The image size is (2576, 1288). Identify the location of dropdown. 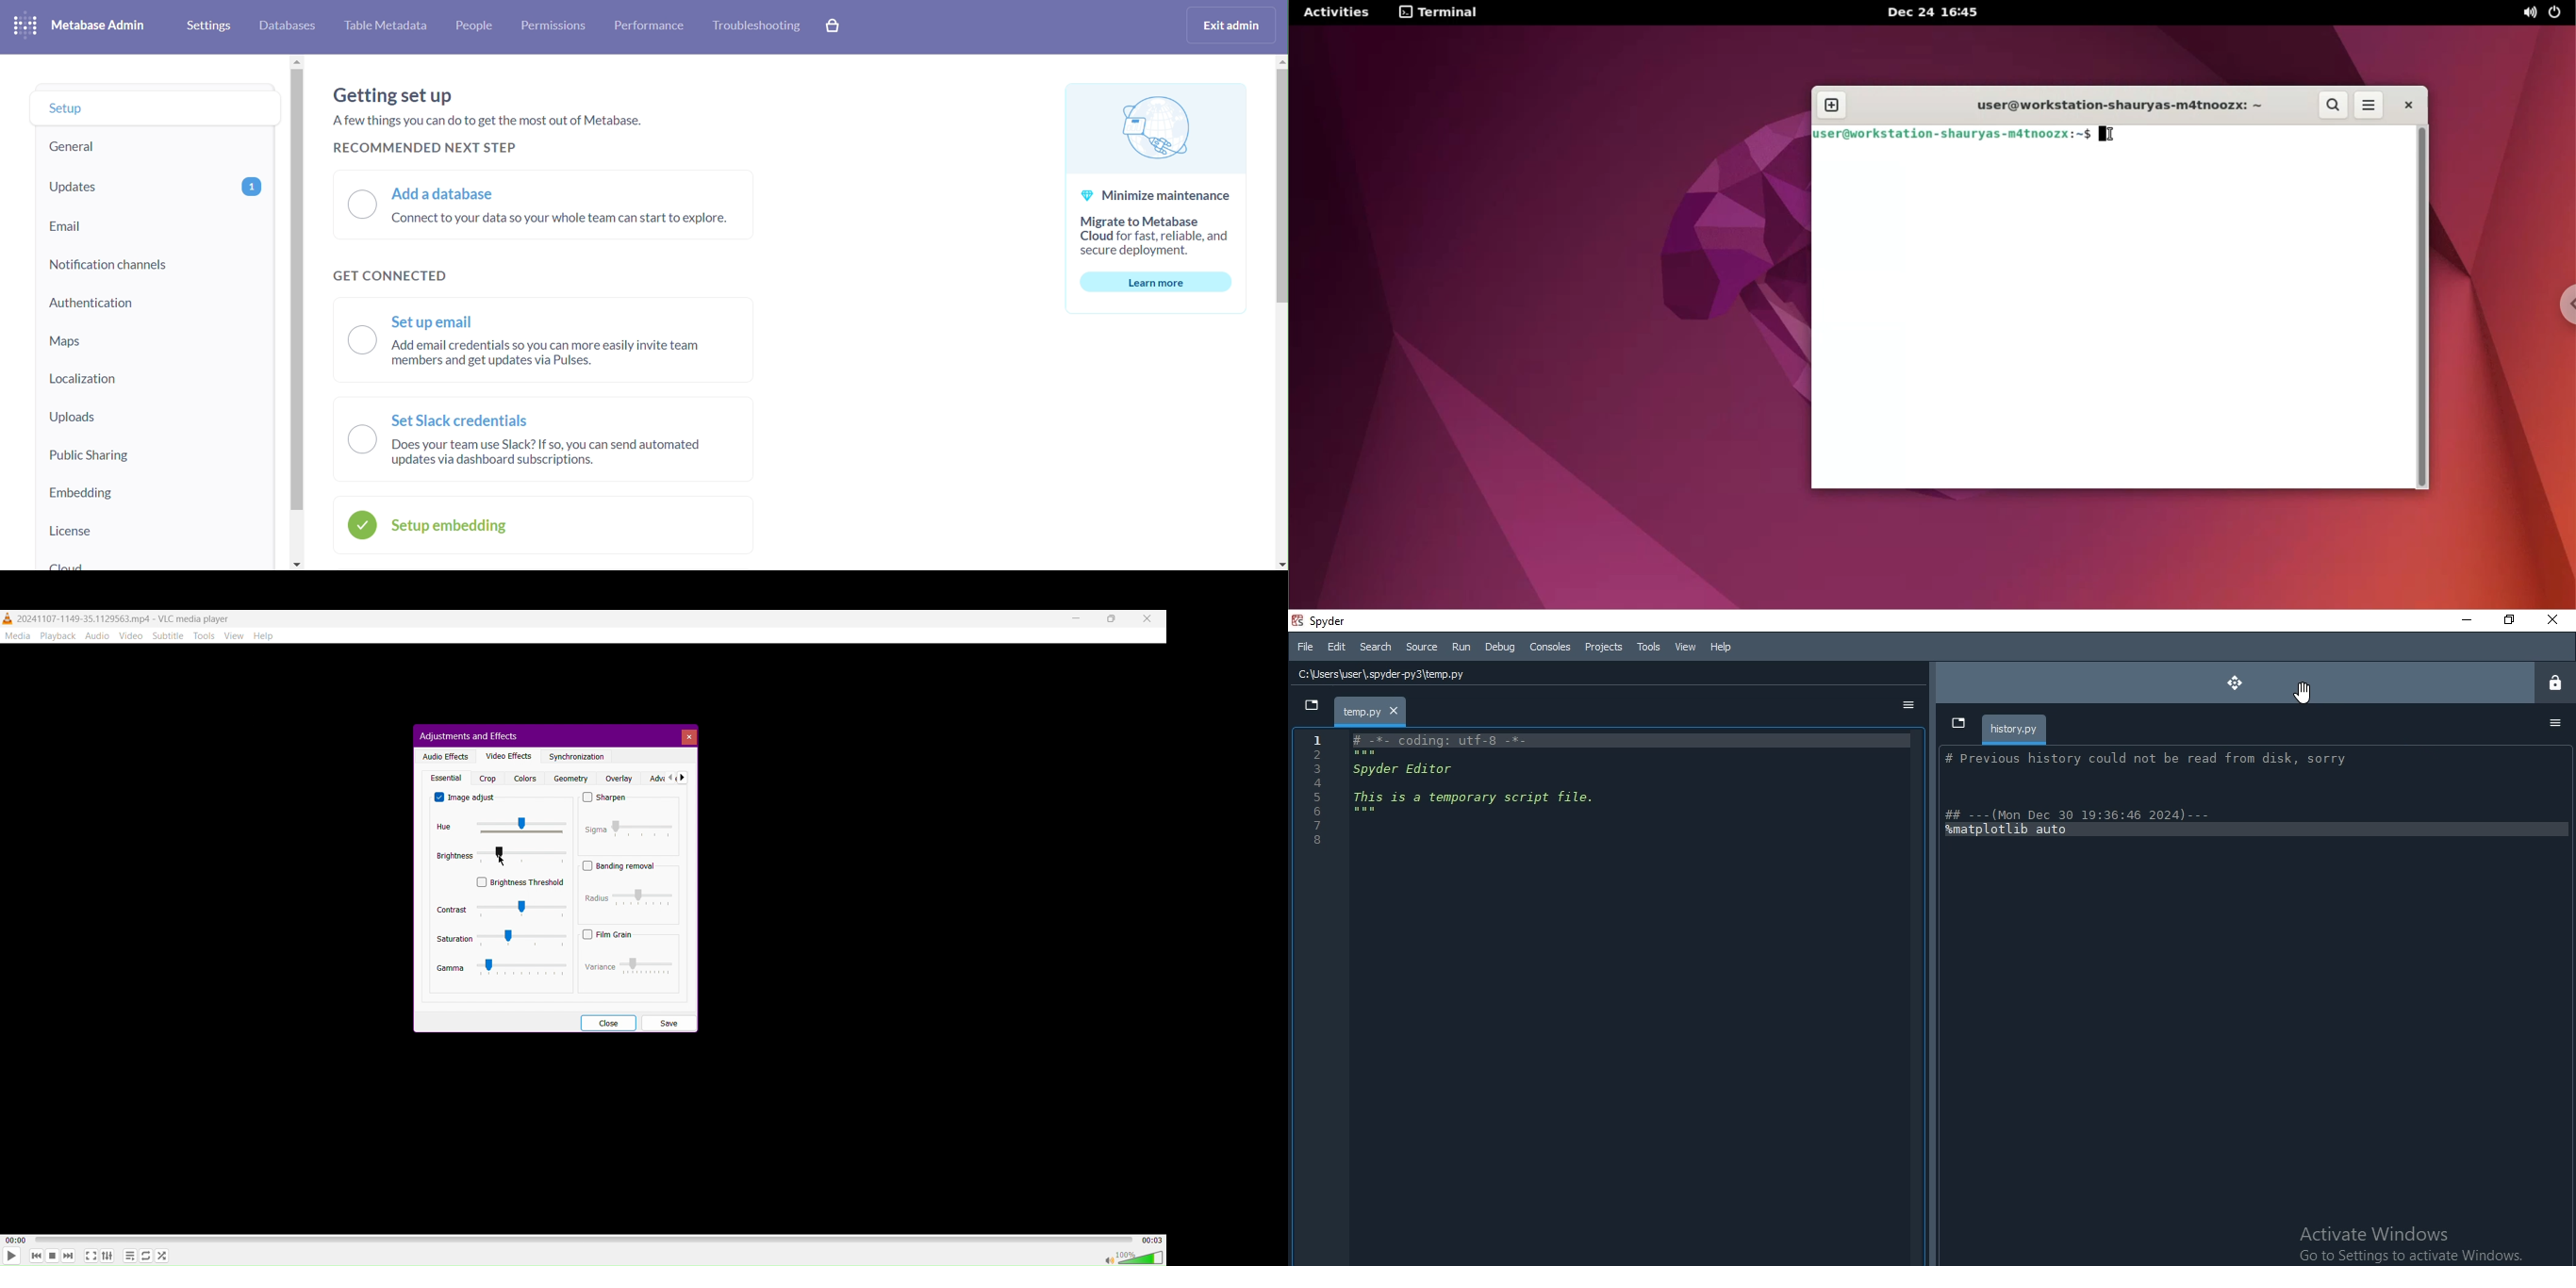
(1958, 721).